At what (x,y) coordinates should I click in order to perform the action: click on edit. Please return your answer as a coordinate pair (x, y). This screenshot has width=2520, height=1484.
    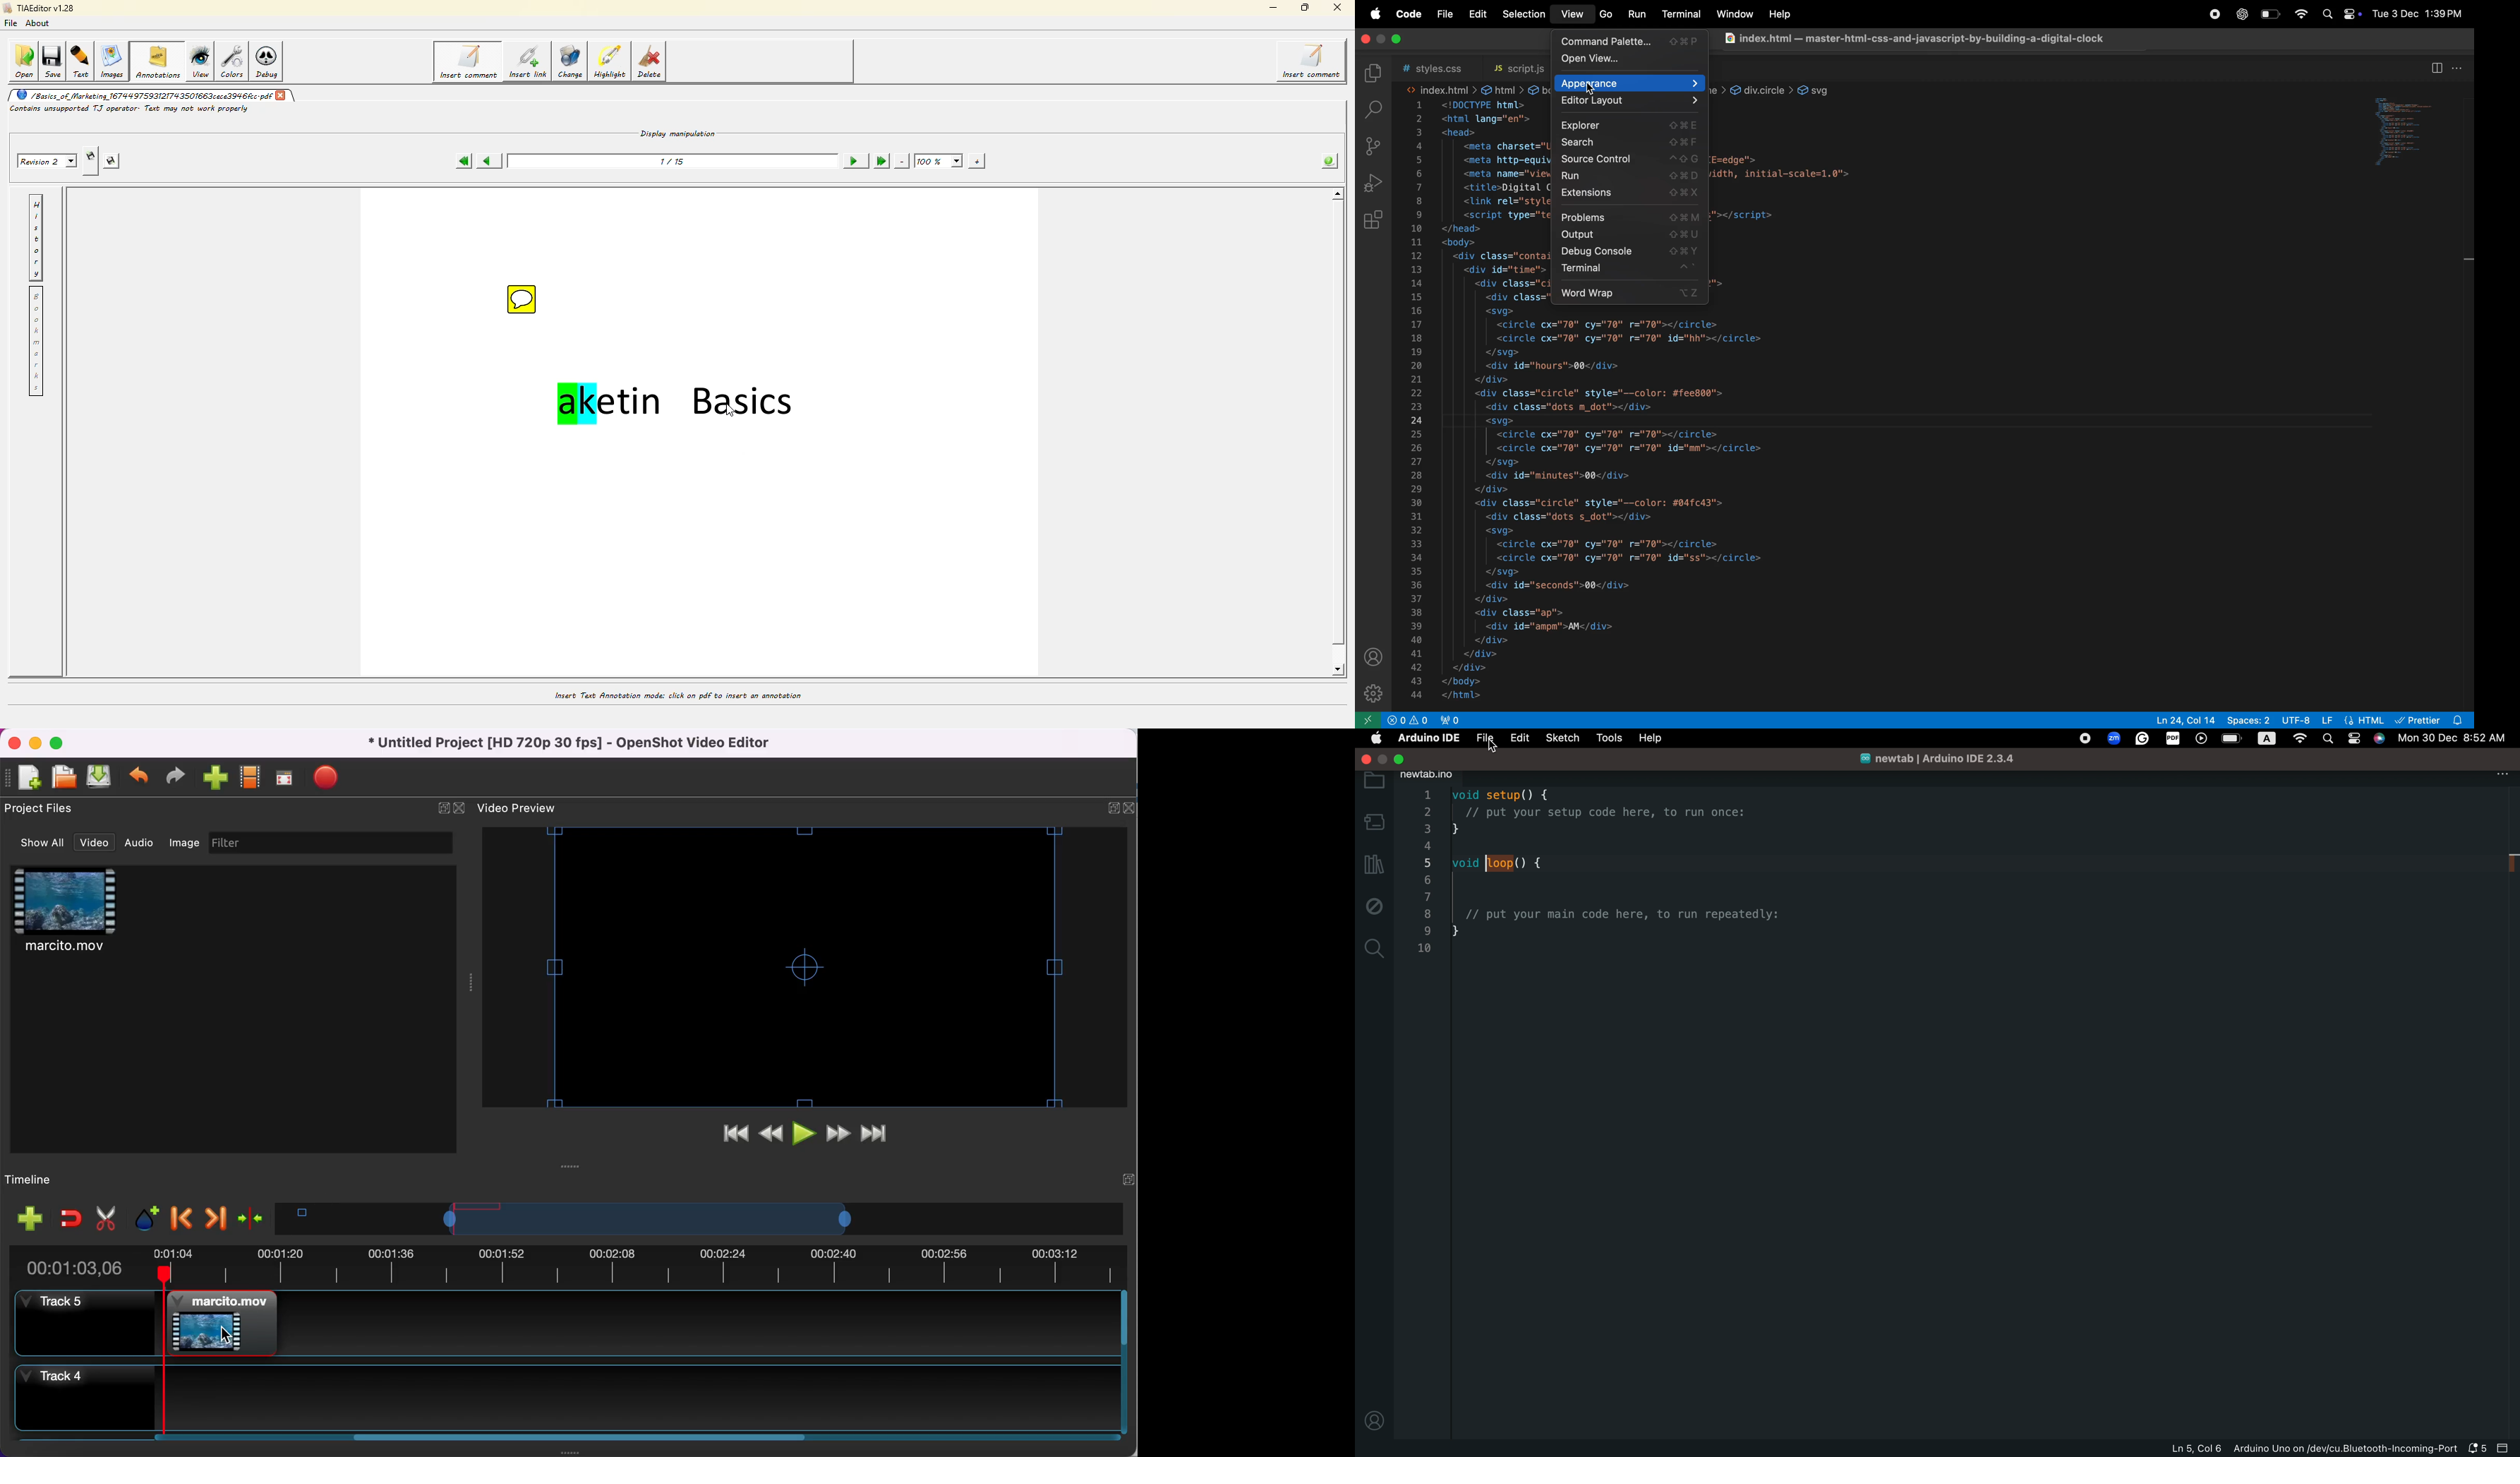
    Looking at the image, I should click on (1517, 738).